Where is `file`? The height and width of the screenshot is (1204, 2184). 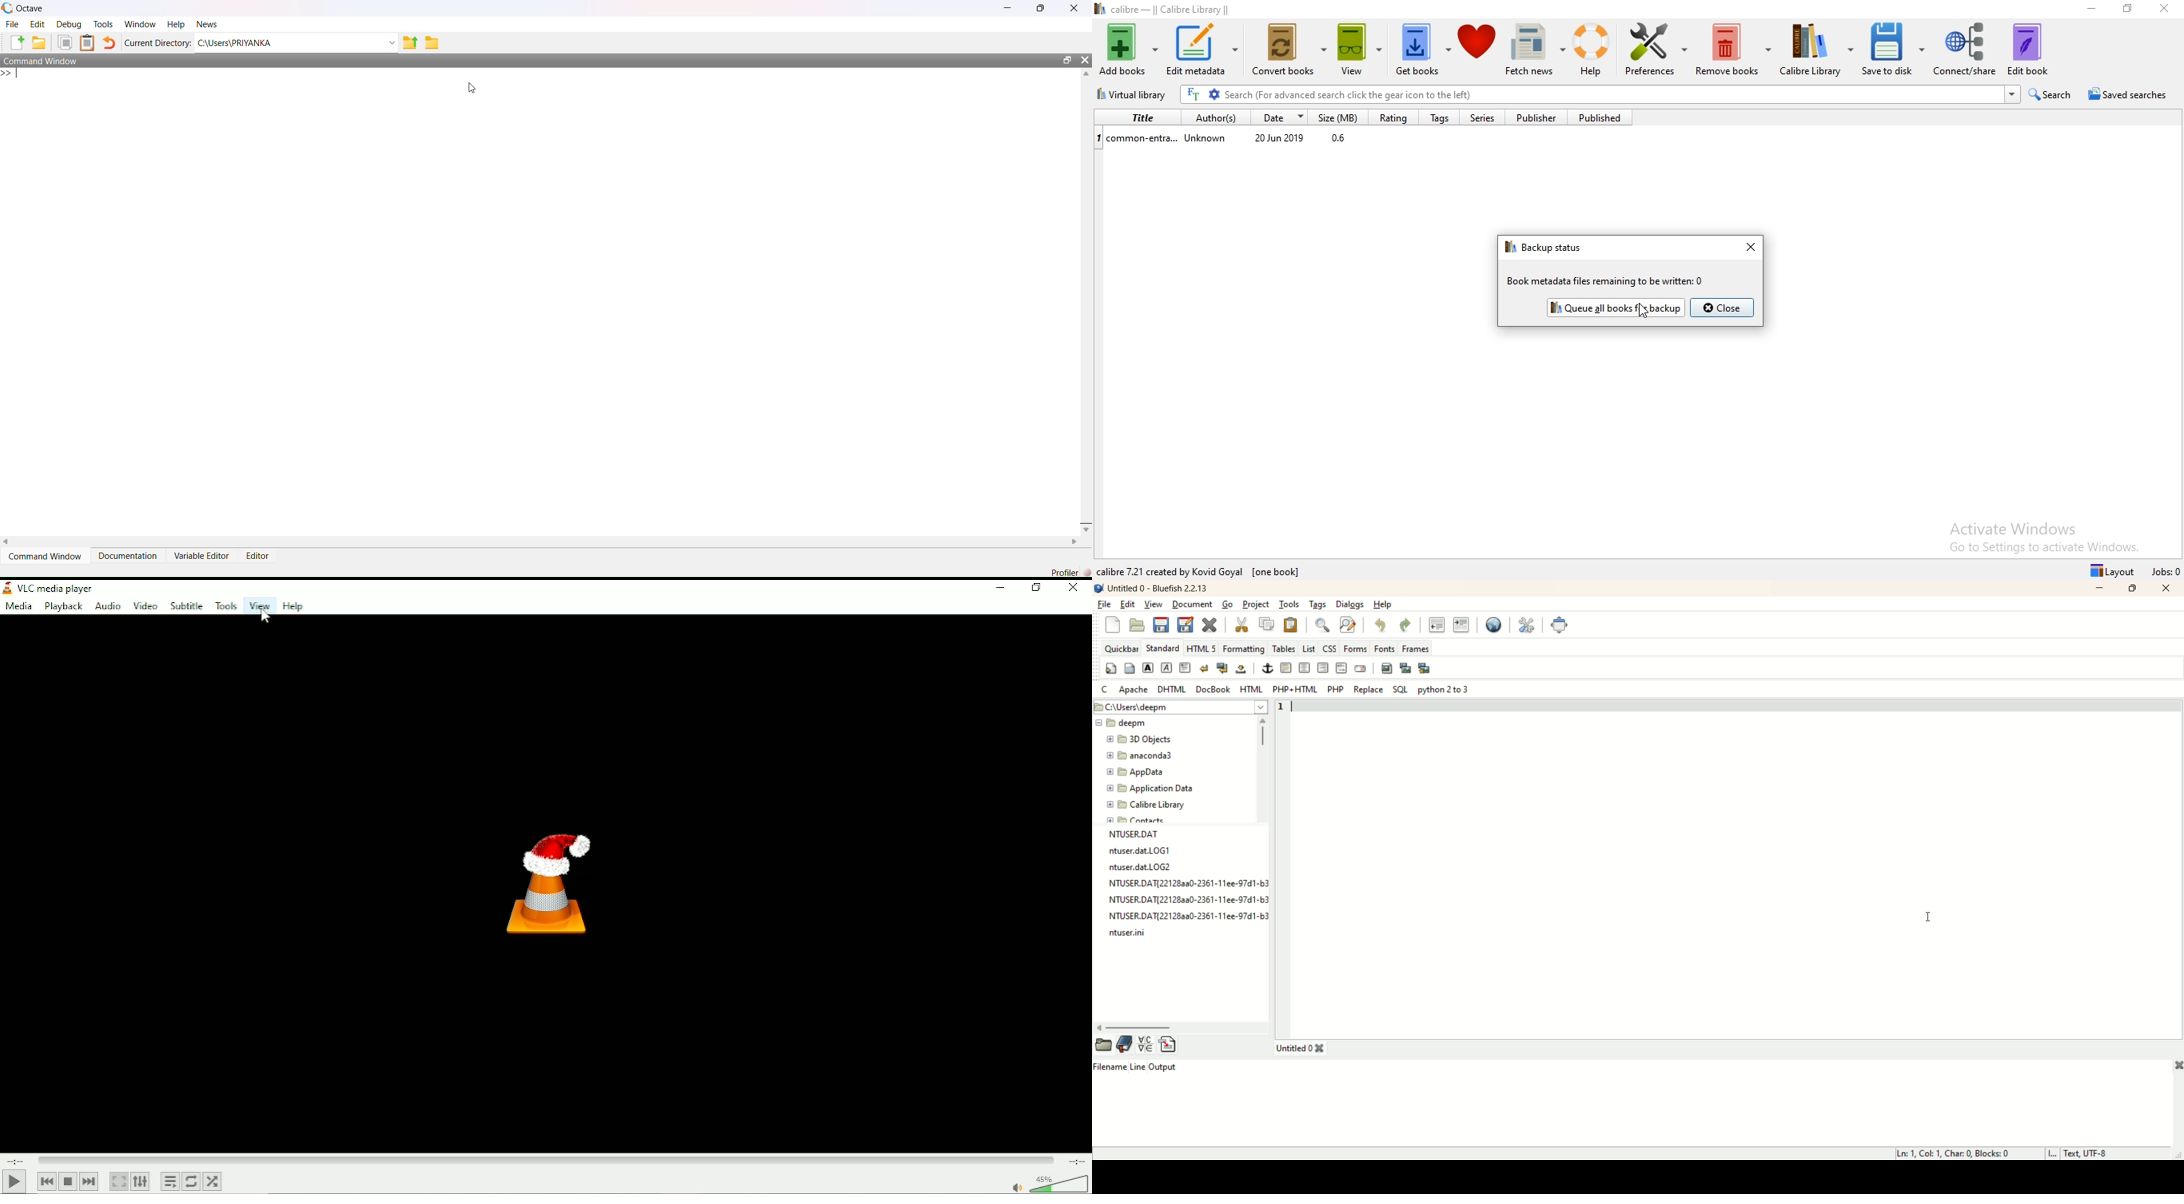
file is located at coordinates (1104, 603).